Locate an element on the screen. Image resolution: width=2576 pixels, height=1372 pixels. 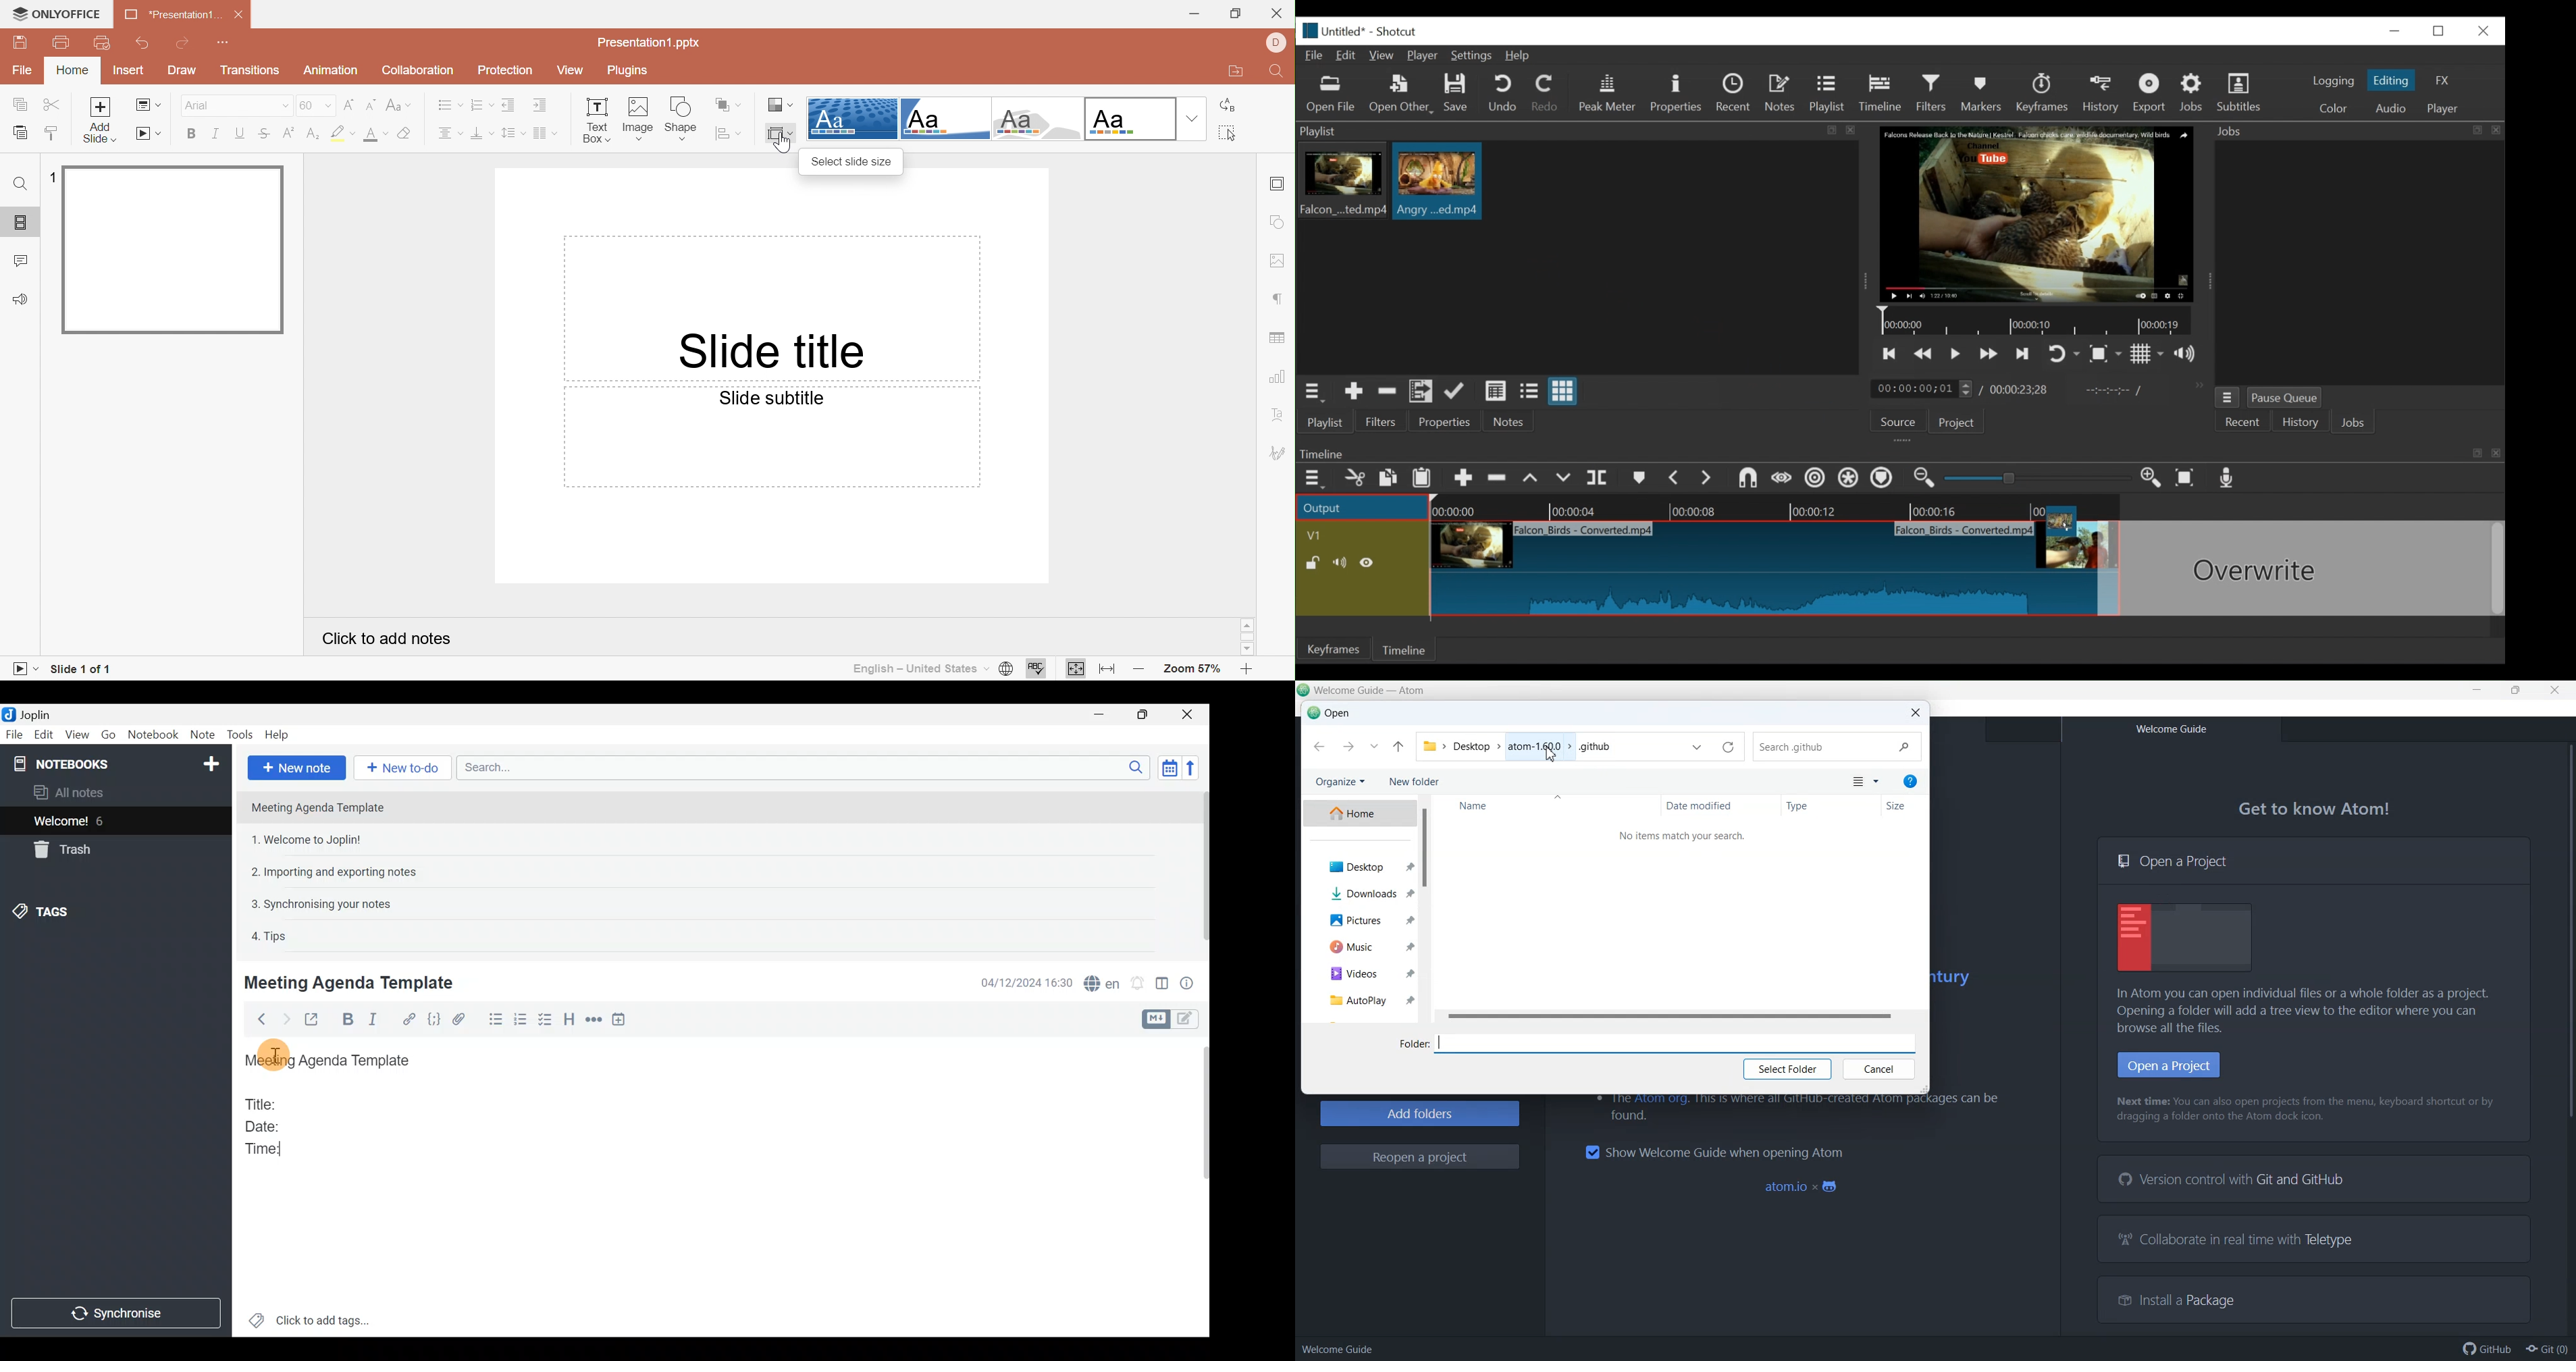
JOBS is located at coordinates (2354, 424).